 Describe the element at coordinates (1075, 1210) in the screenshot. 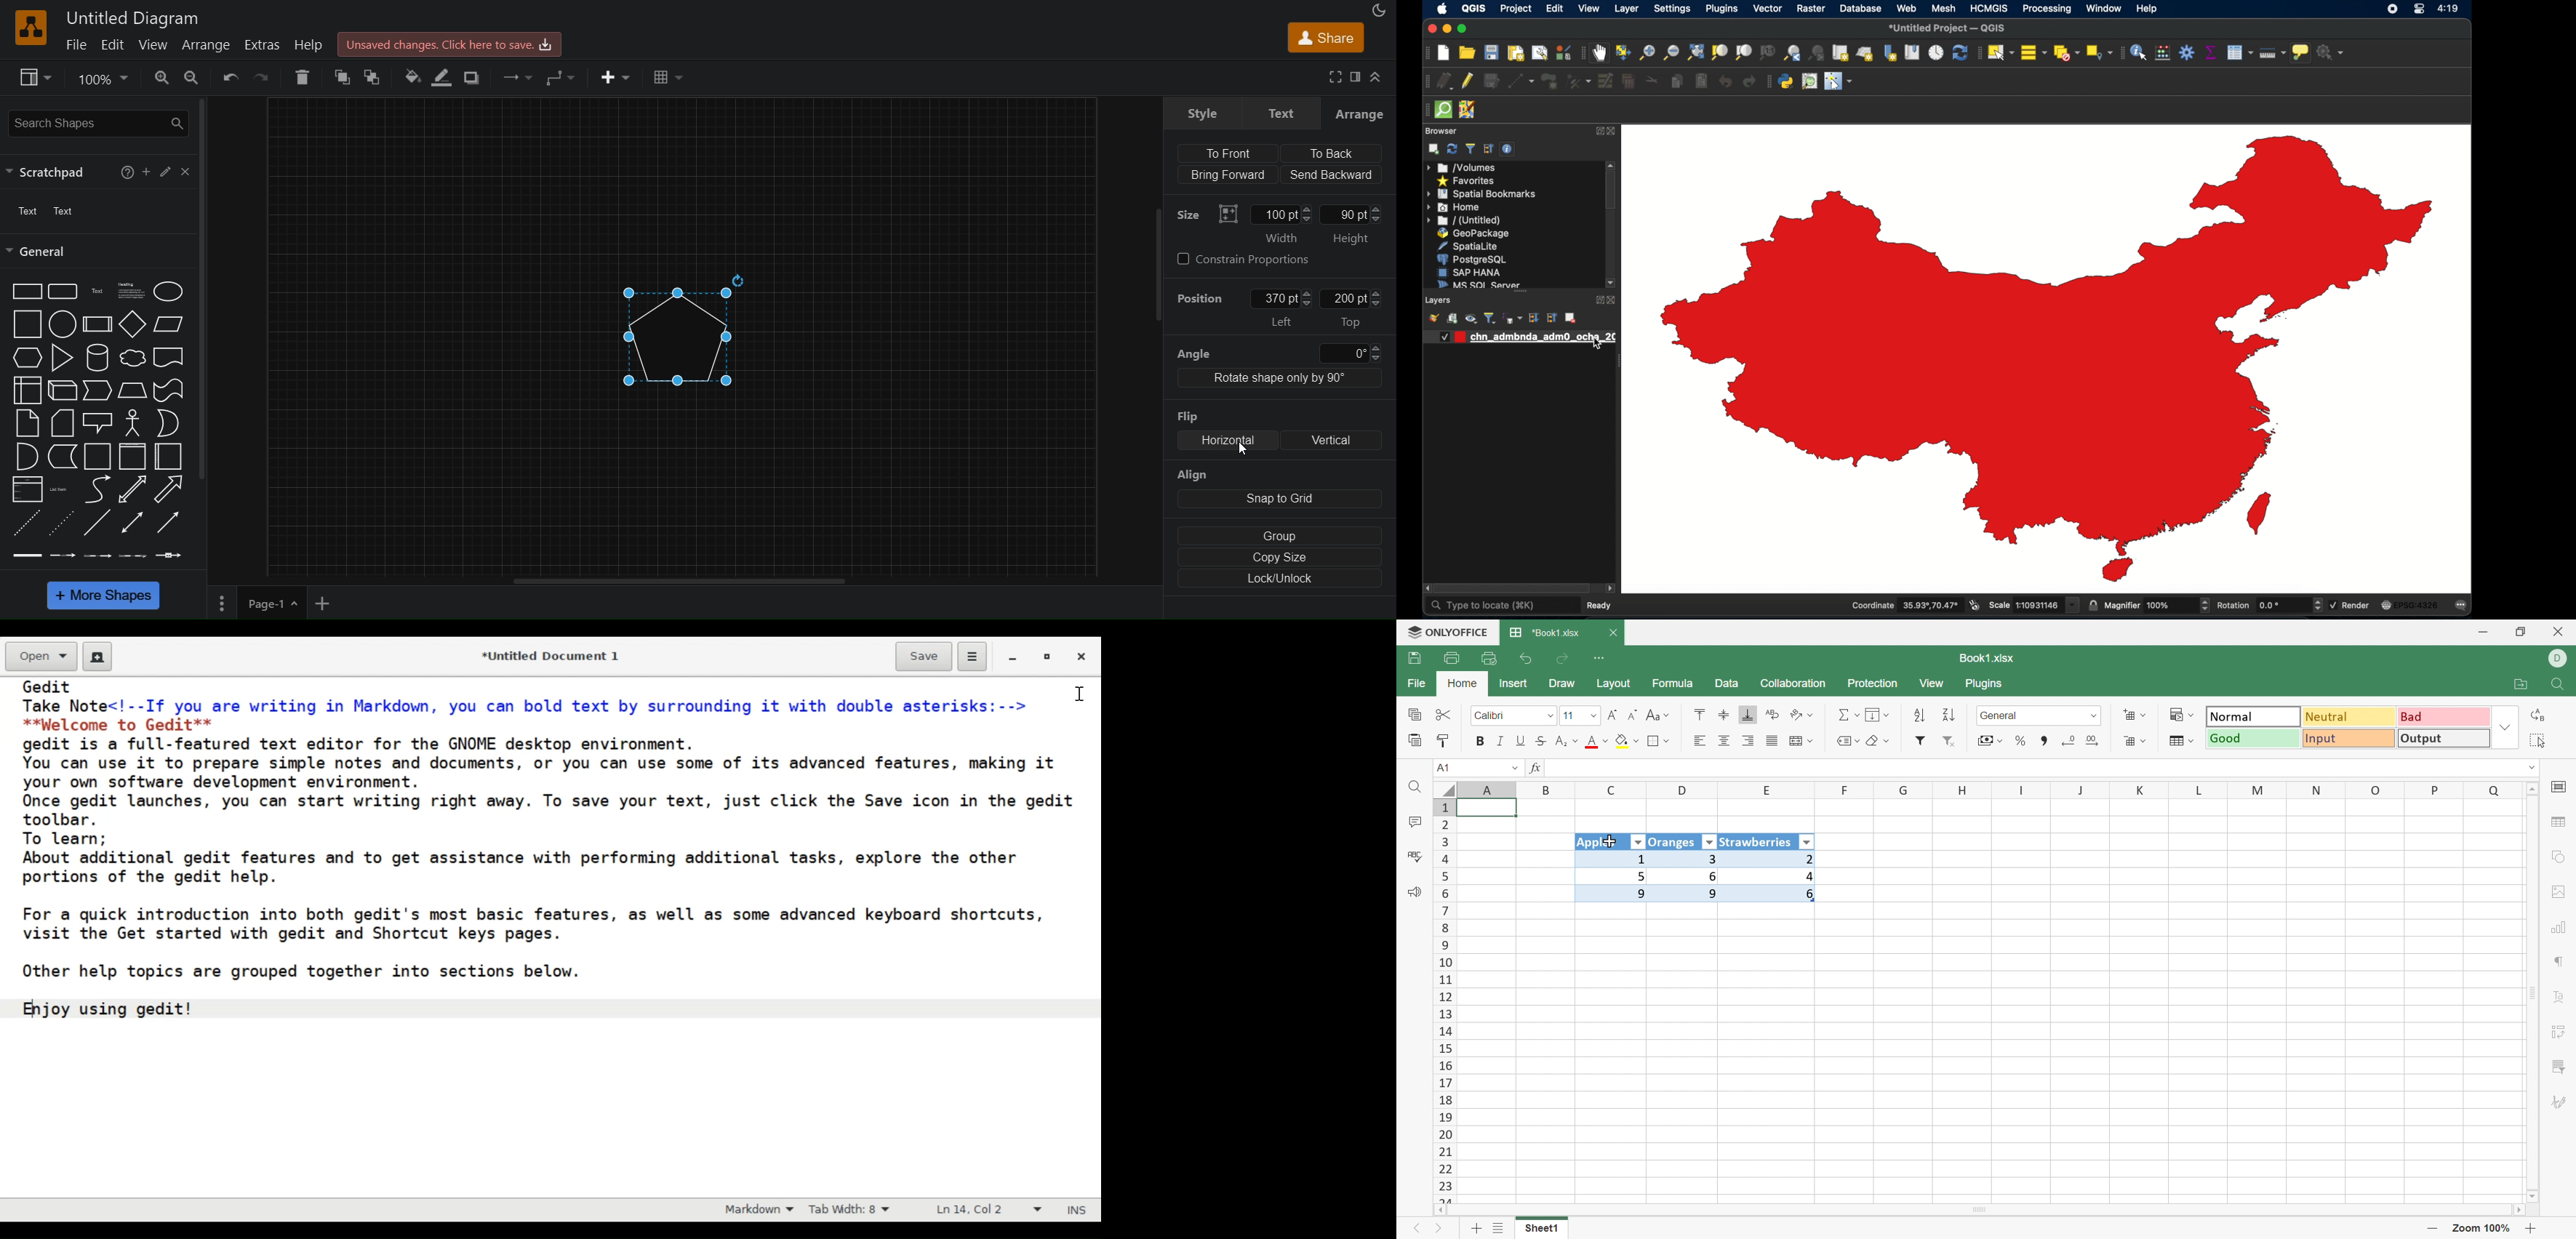

I see `Insert` at that location.